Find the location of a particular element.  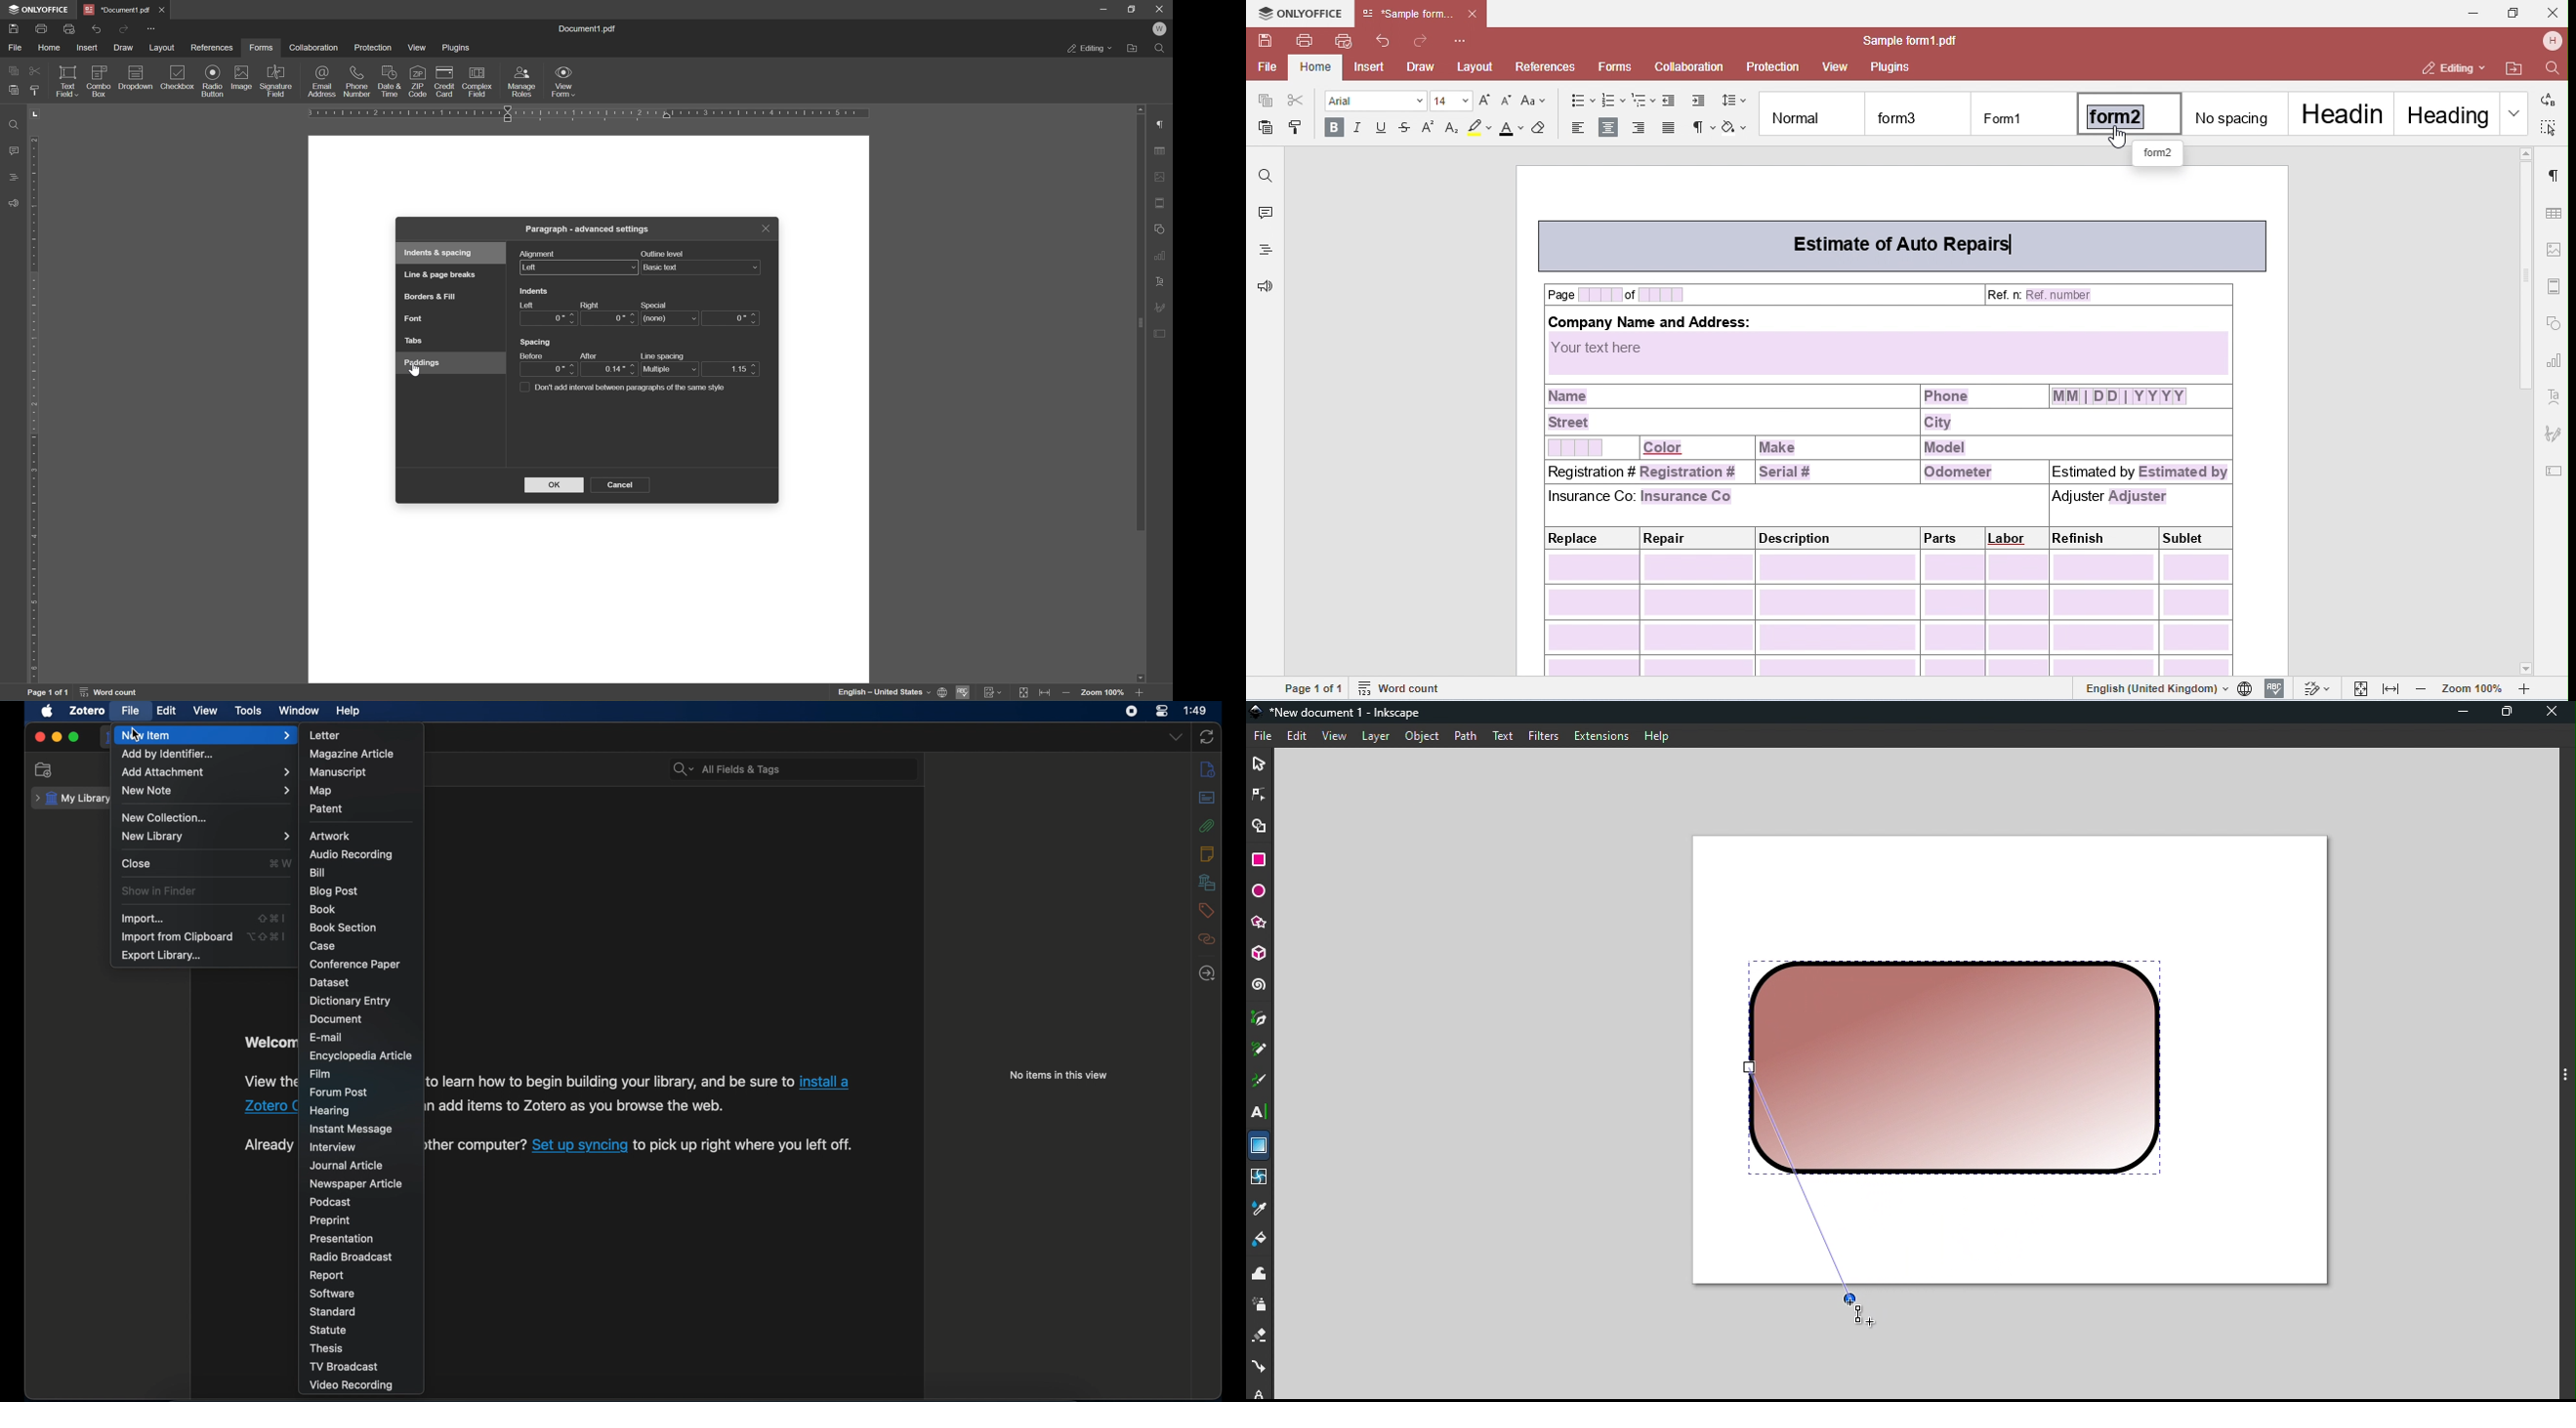

encyclopedia article is located at coordinates (360, 1056).